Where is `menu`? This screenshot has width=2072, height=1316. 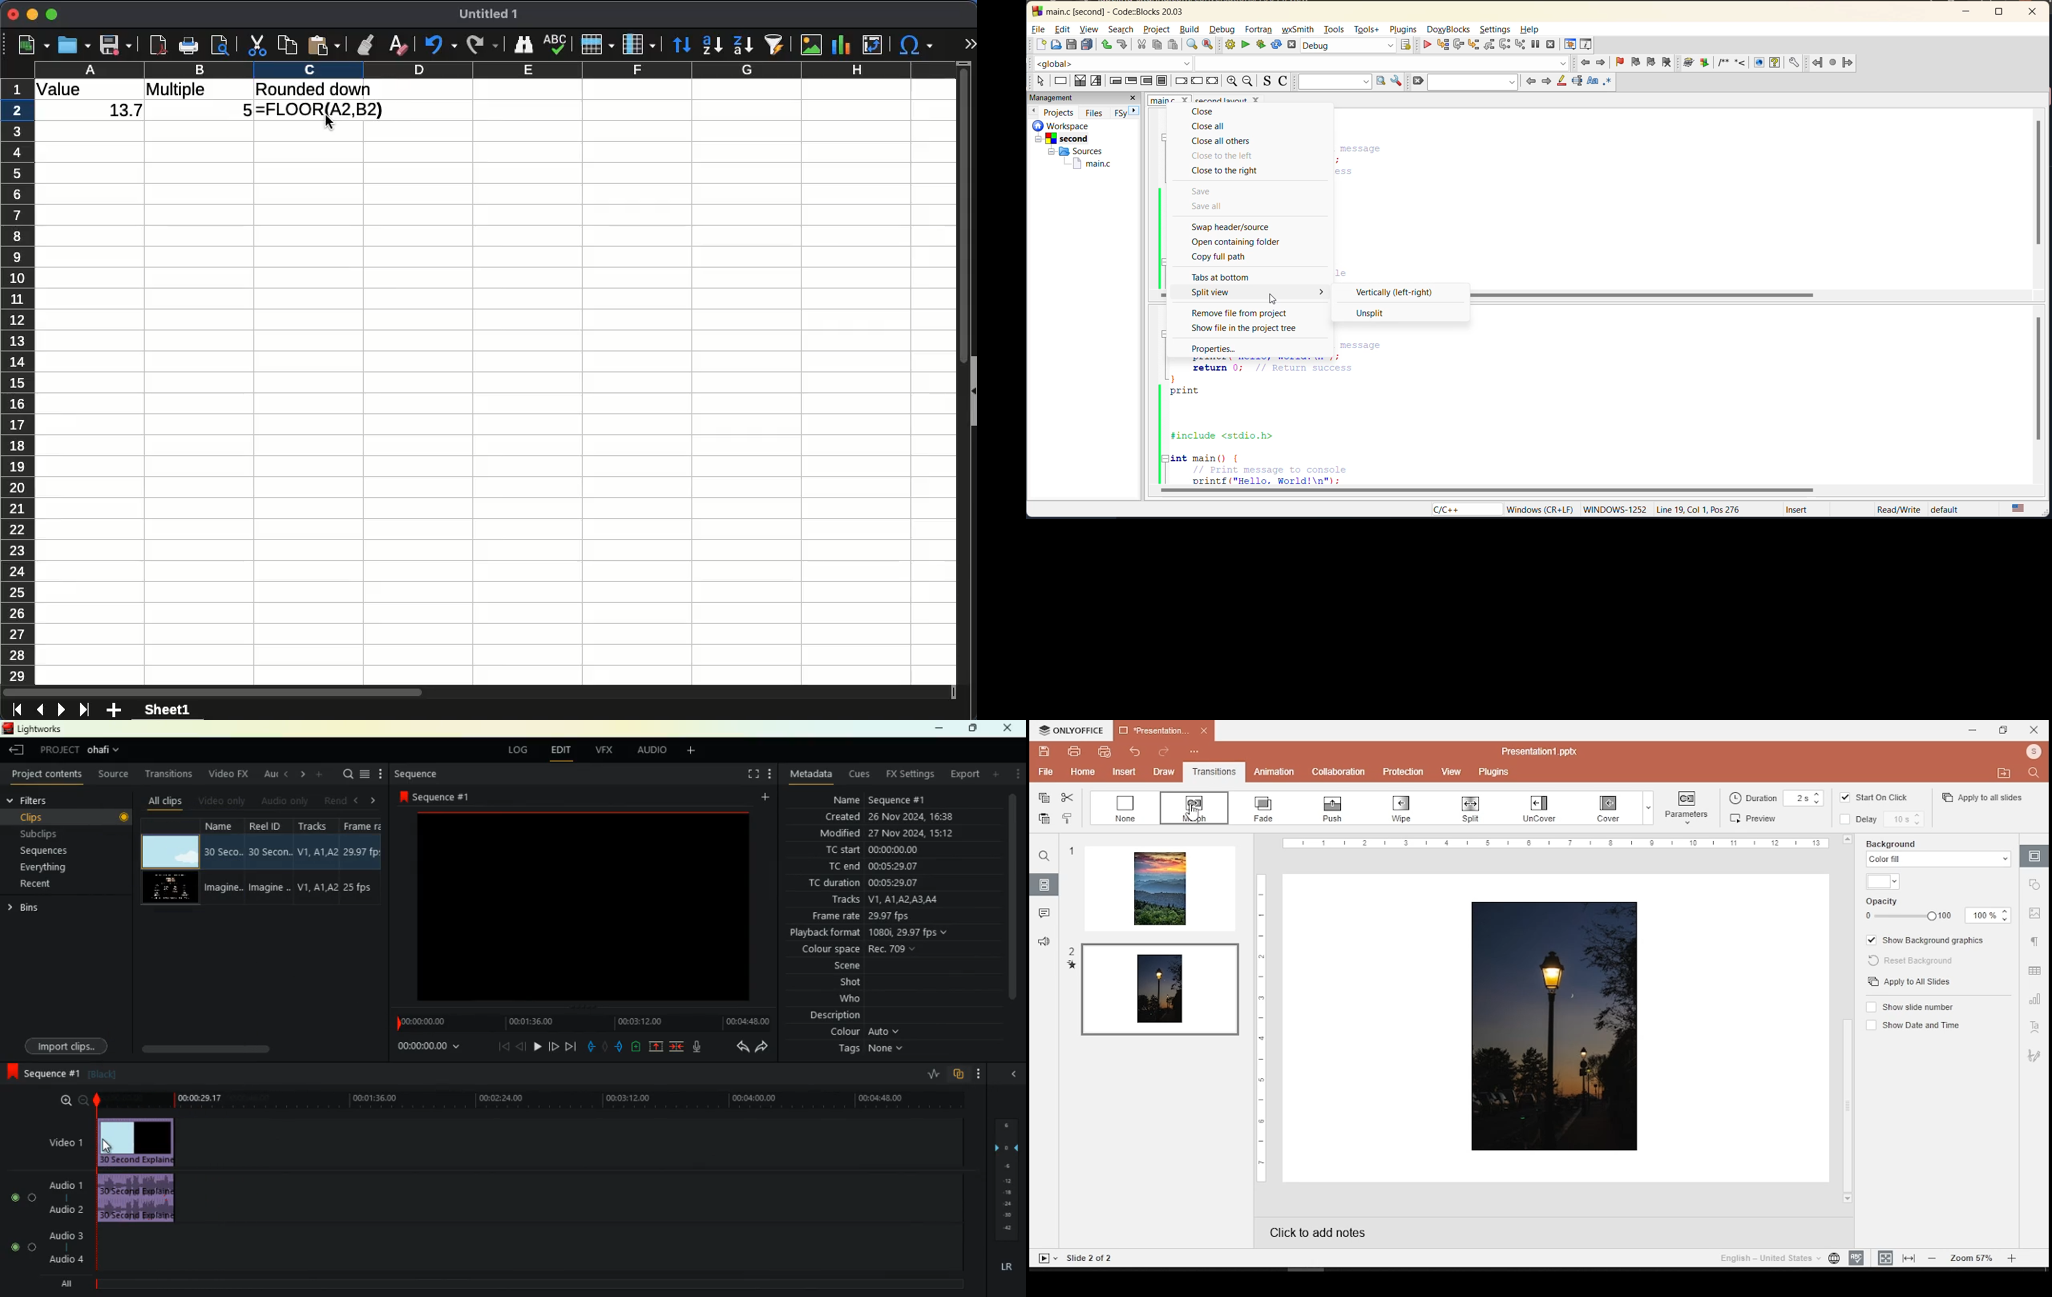
menu is located at coordinates (366, 774).